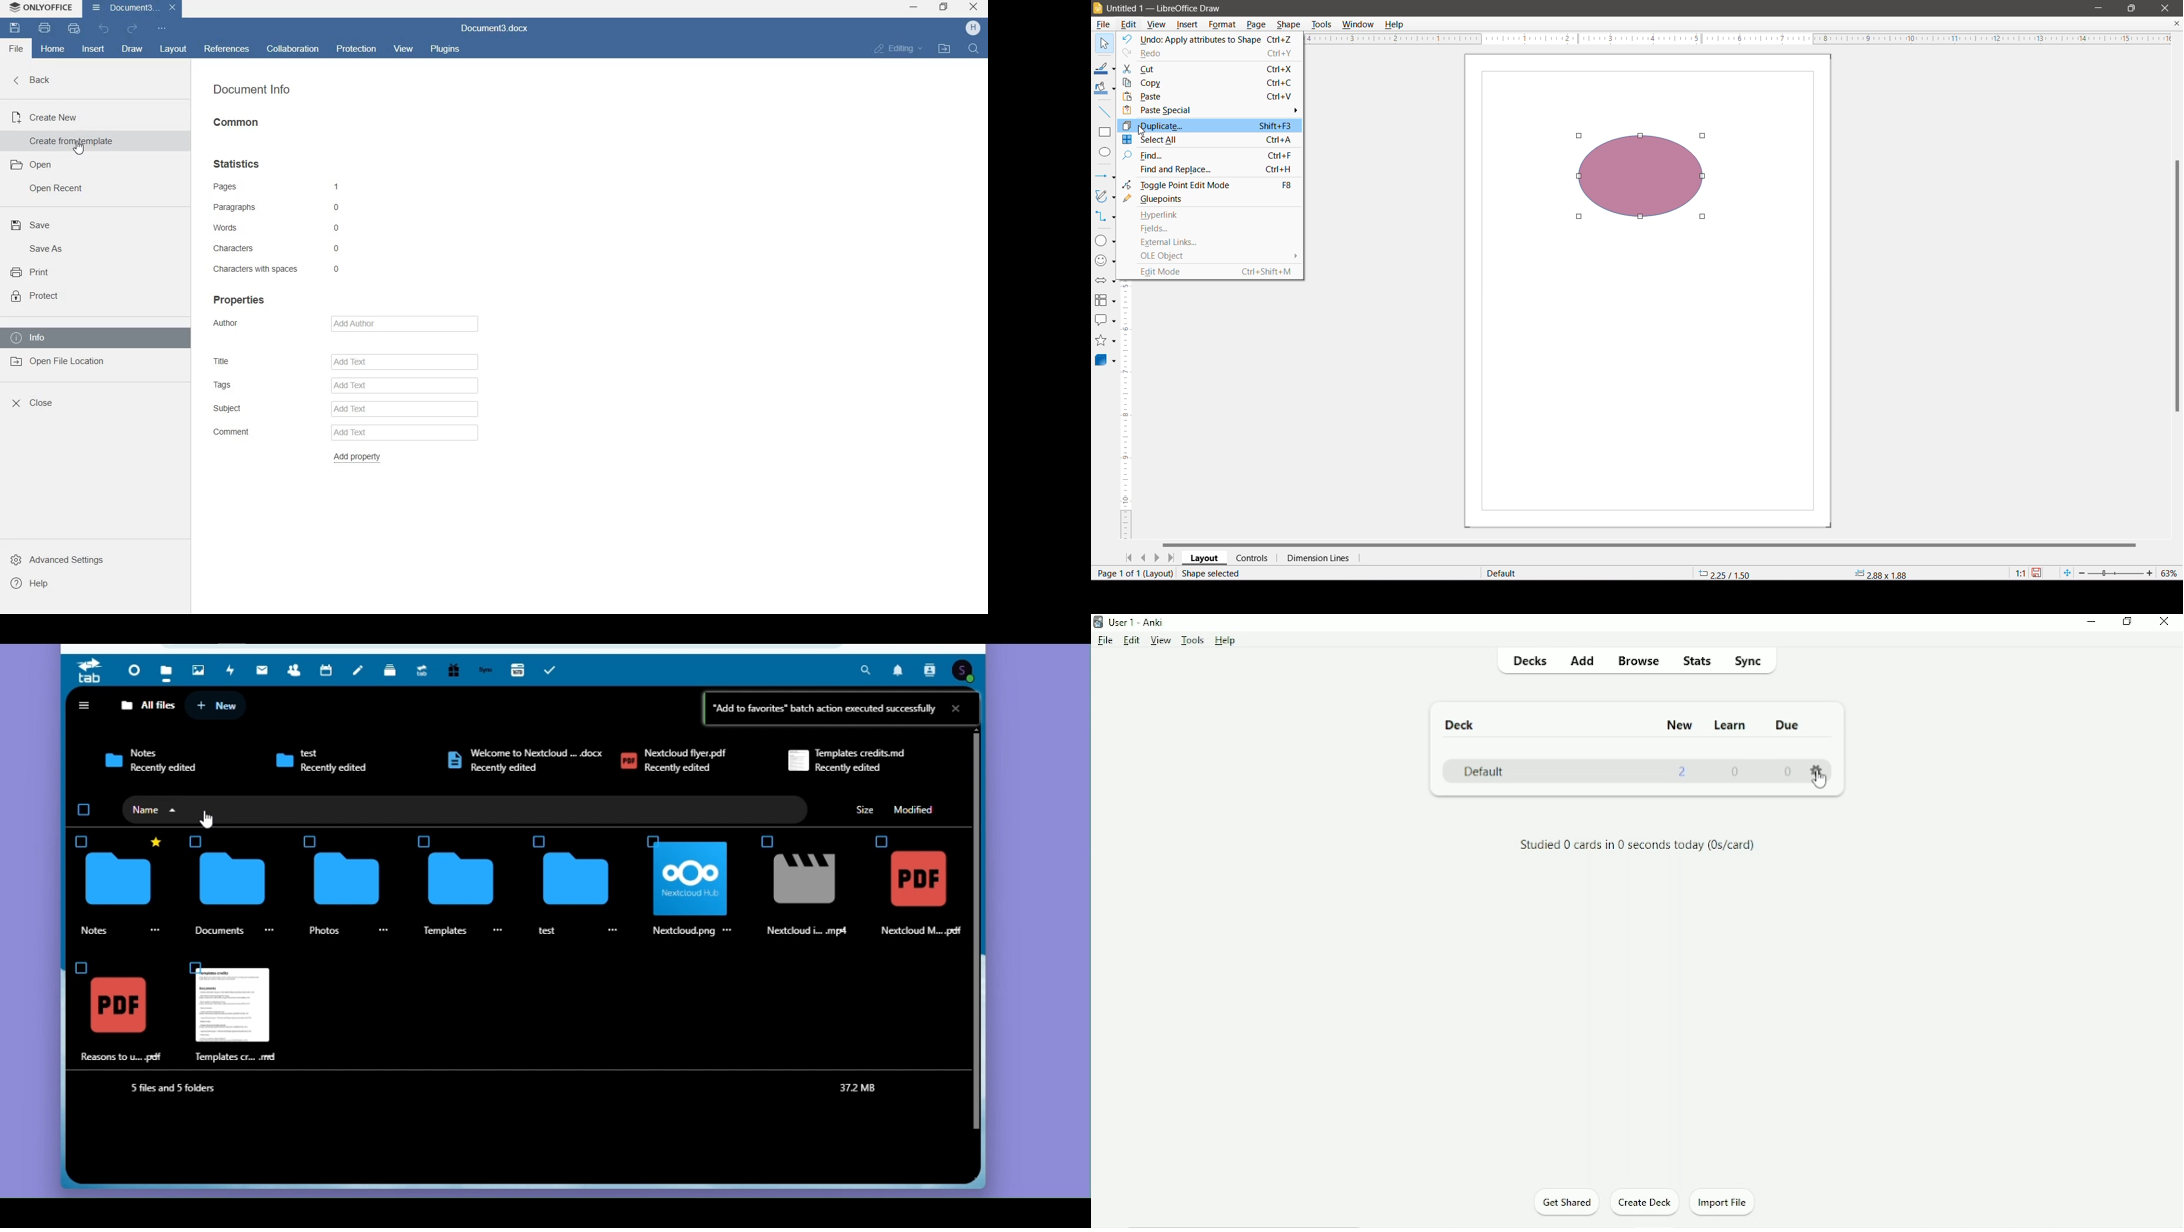  Describe the element at coordinates (111, 760) in the screenshot. I see `Icon` at that location.